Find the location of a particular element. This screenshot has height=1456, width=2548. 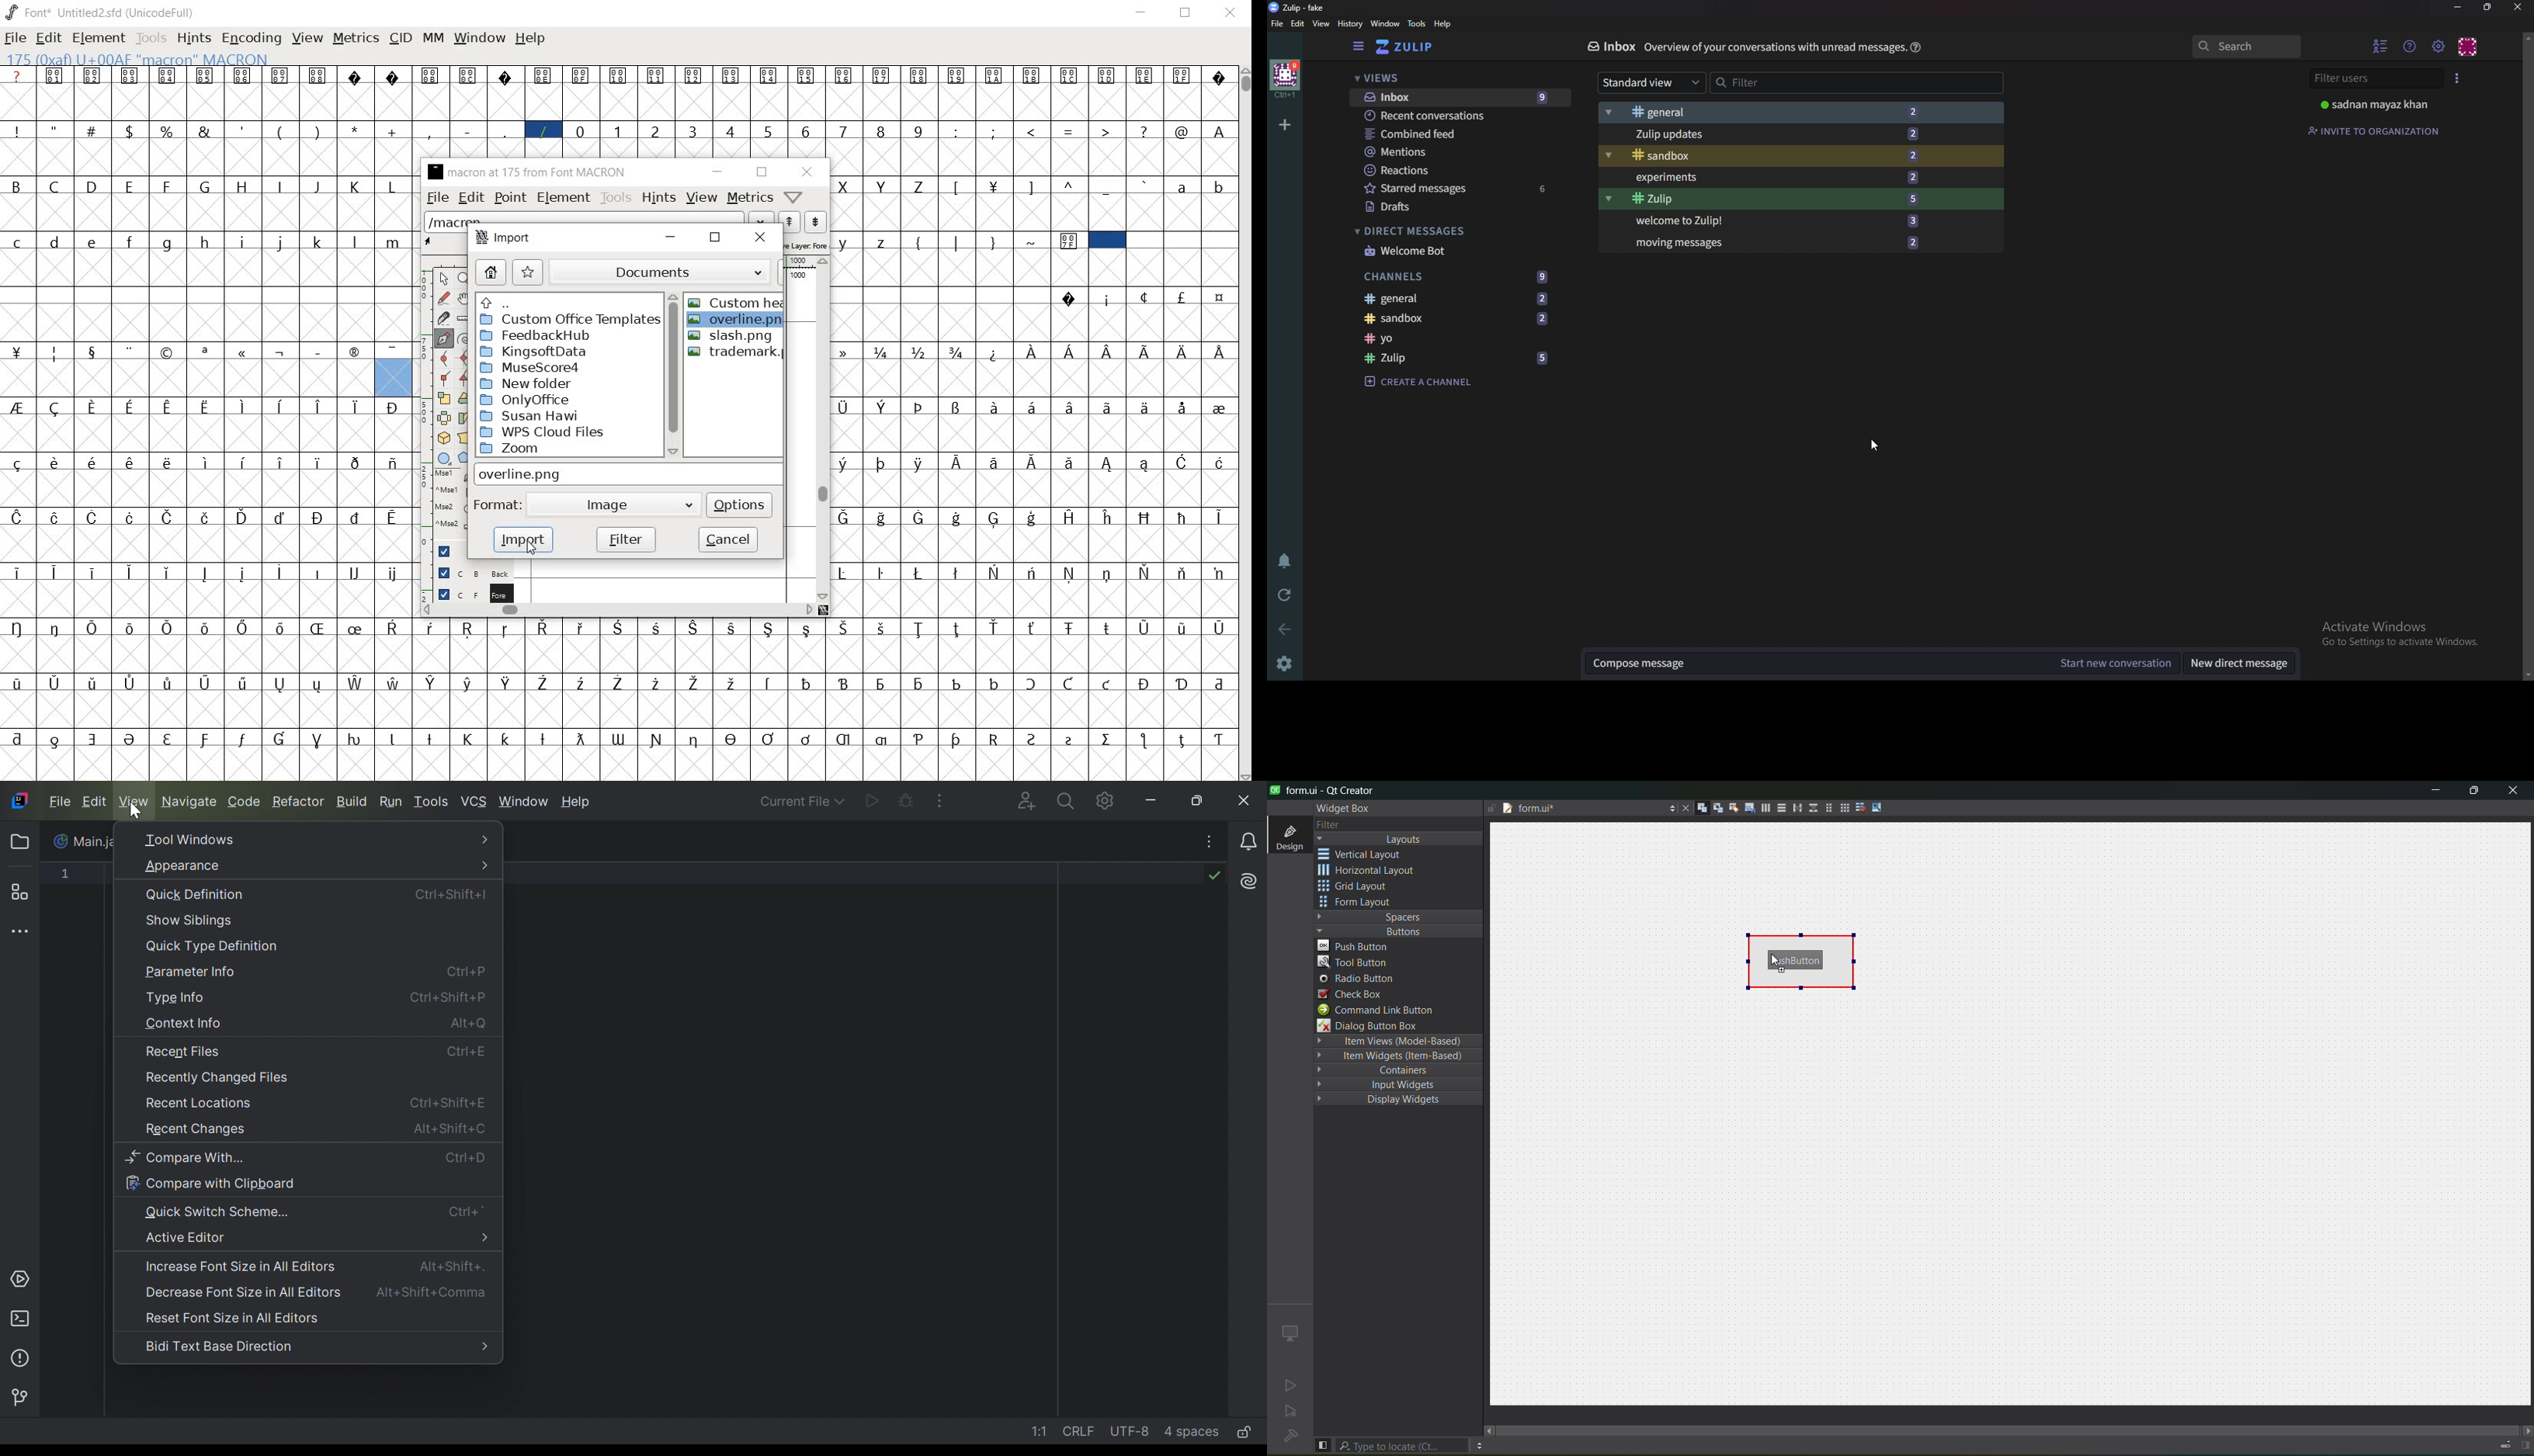

horizontal layoutt is located at coordinates (1765, 810).